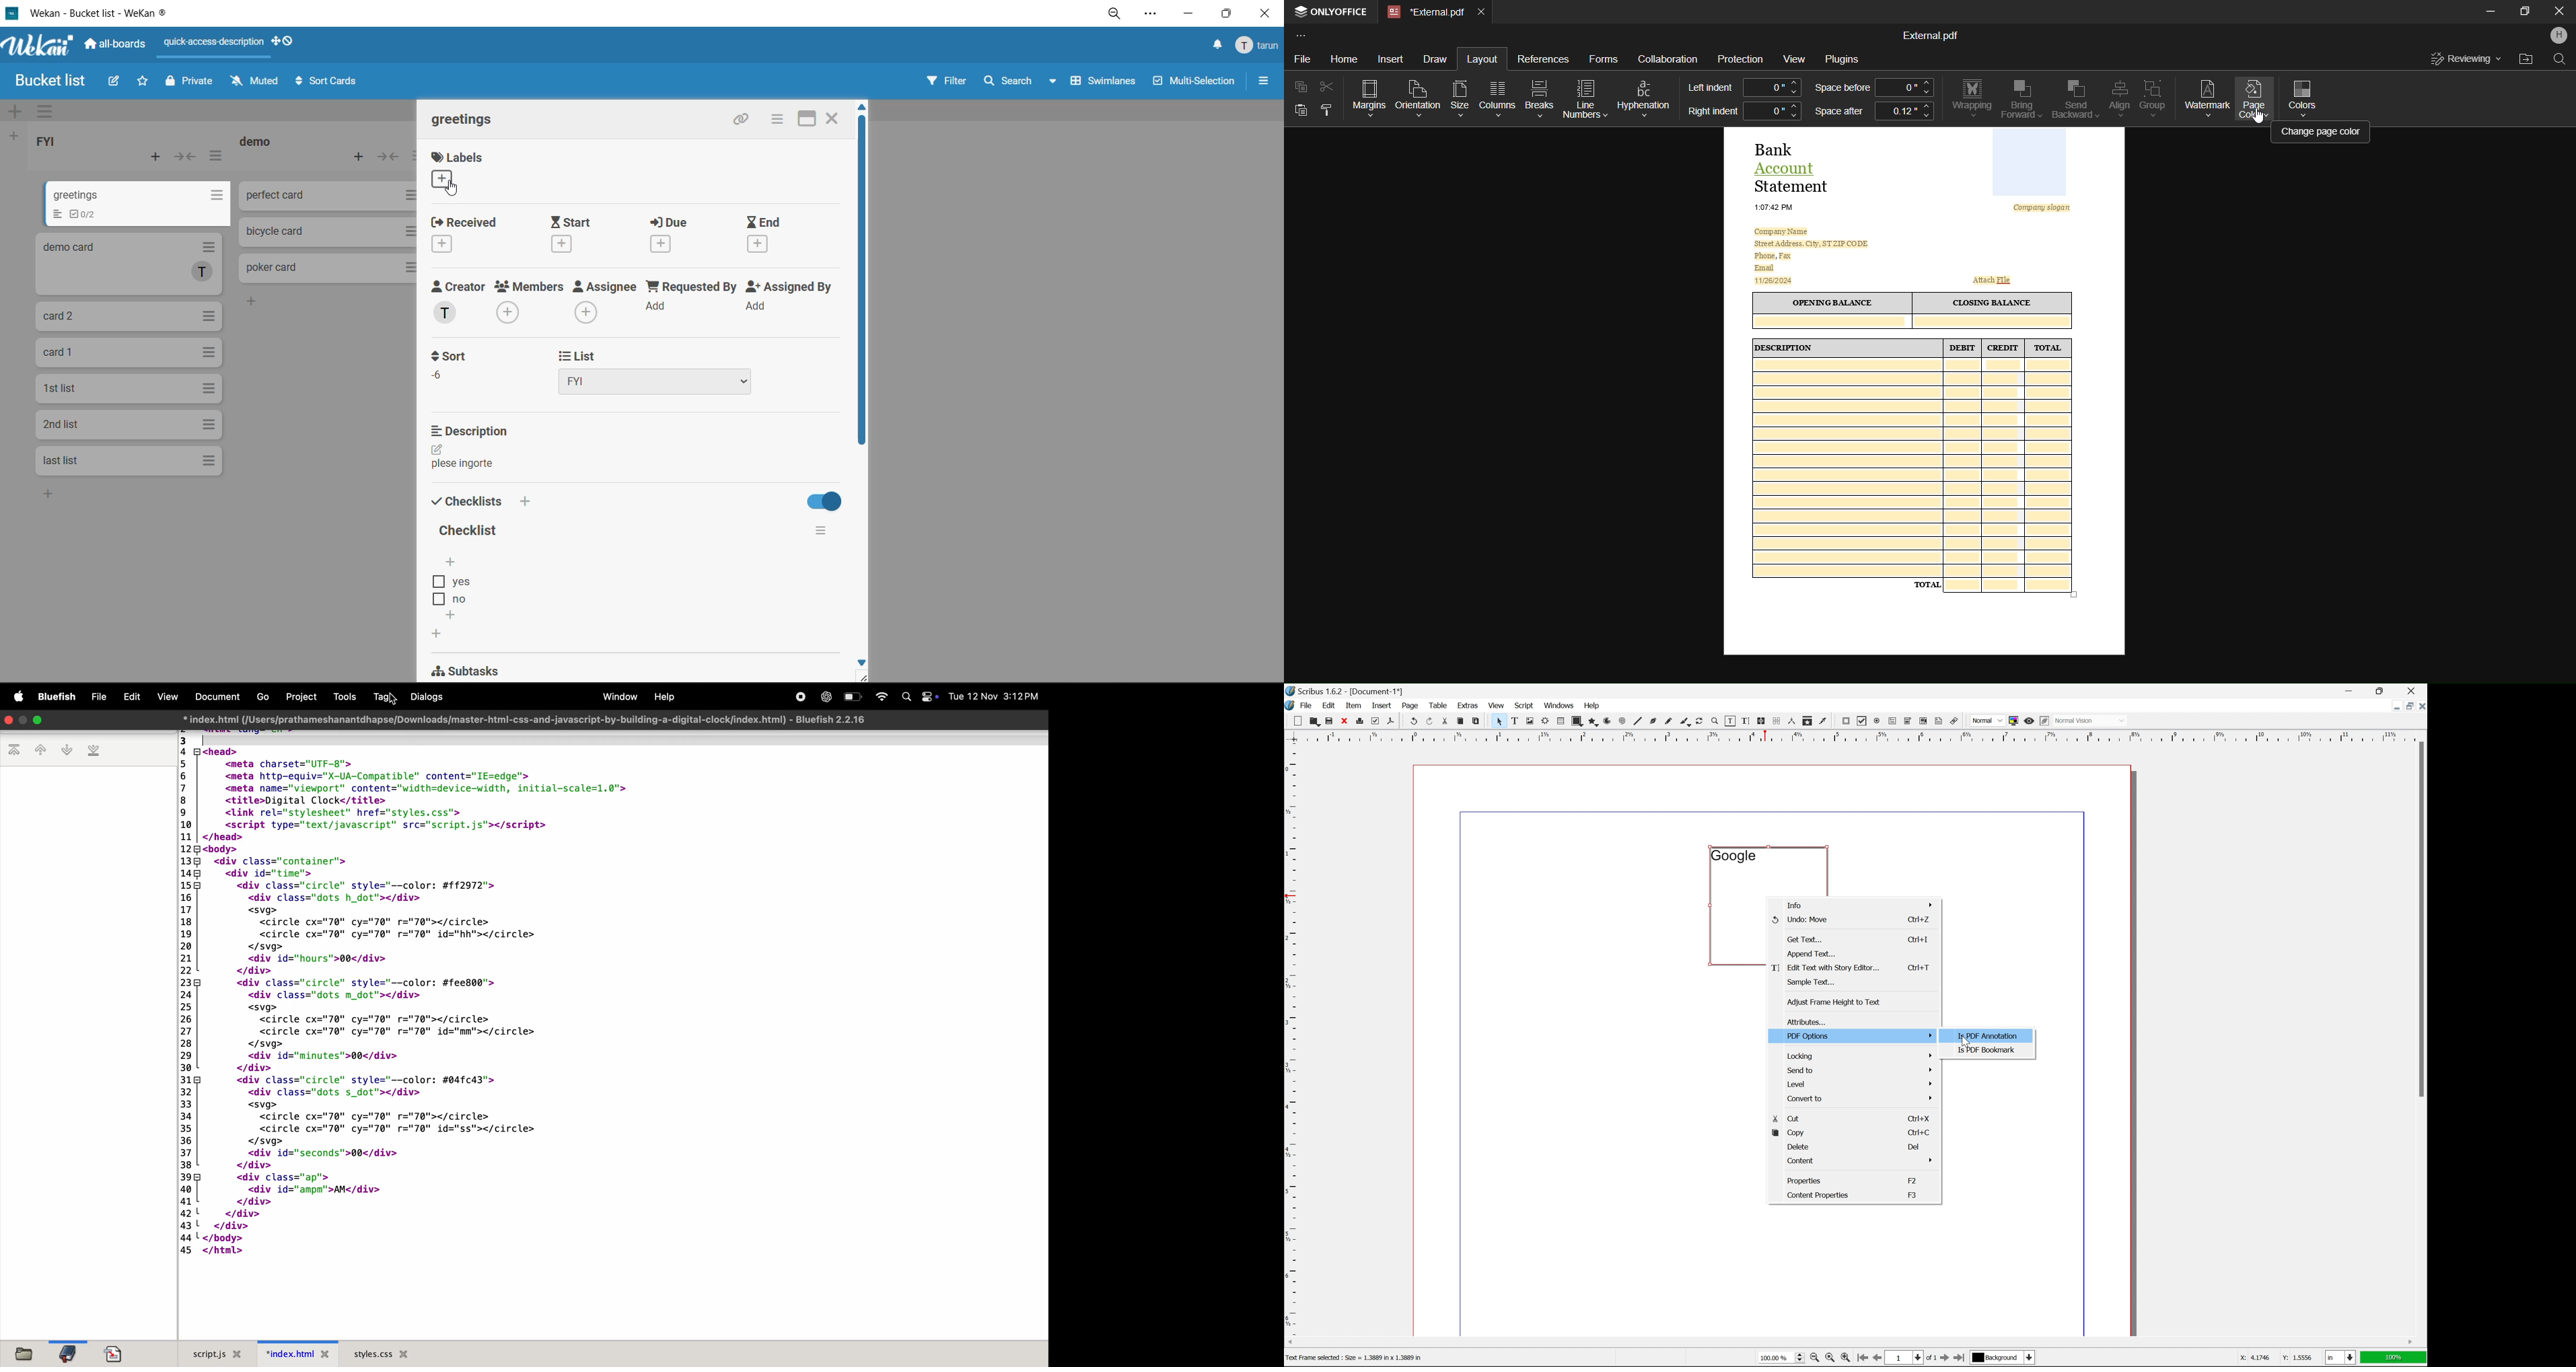 Image resolution: width=2576 pixels, height=1372 pixels. What do you see at coordinates (1859, 905) in the screenshot?
I see `info` at bounding box center [1859, 905].